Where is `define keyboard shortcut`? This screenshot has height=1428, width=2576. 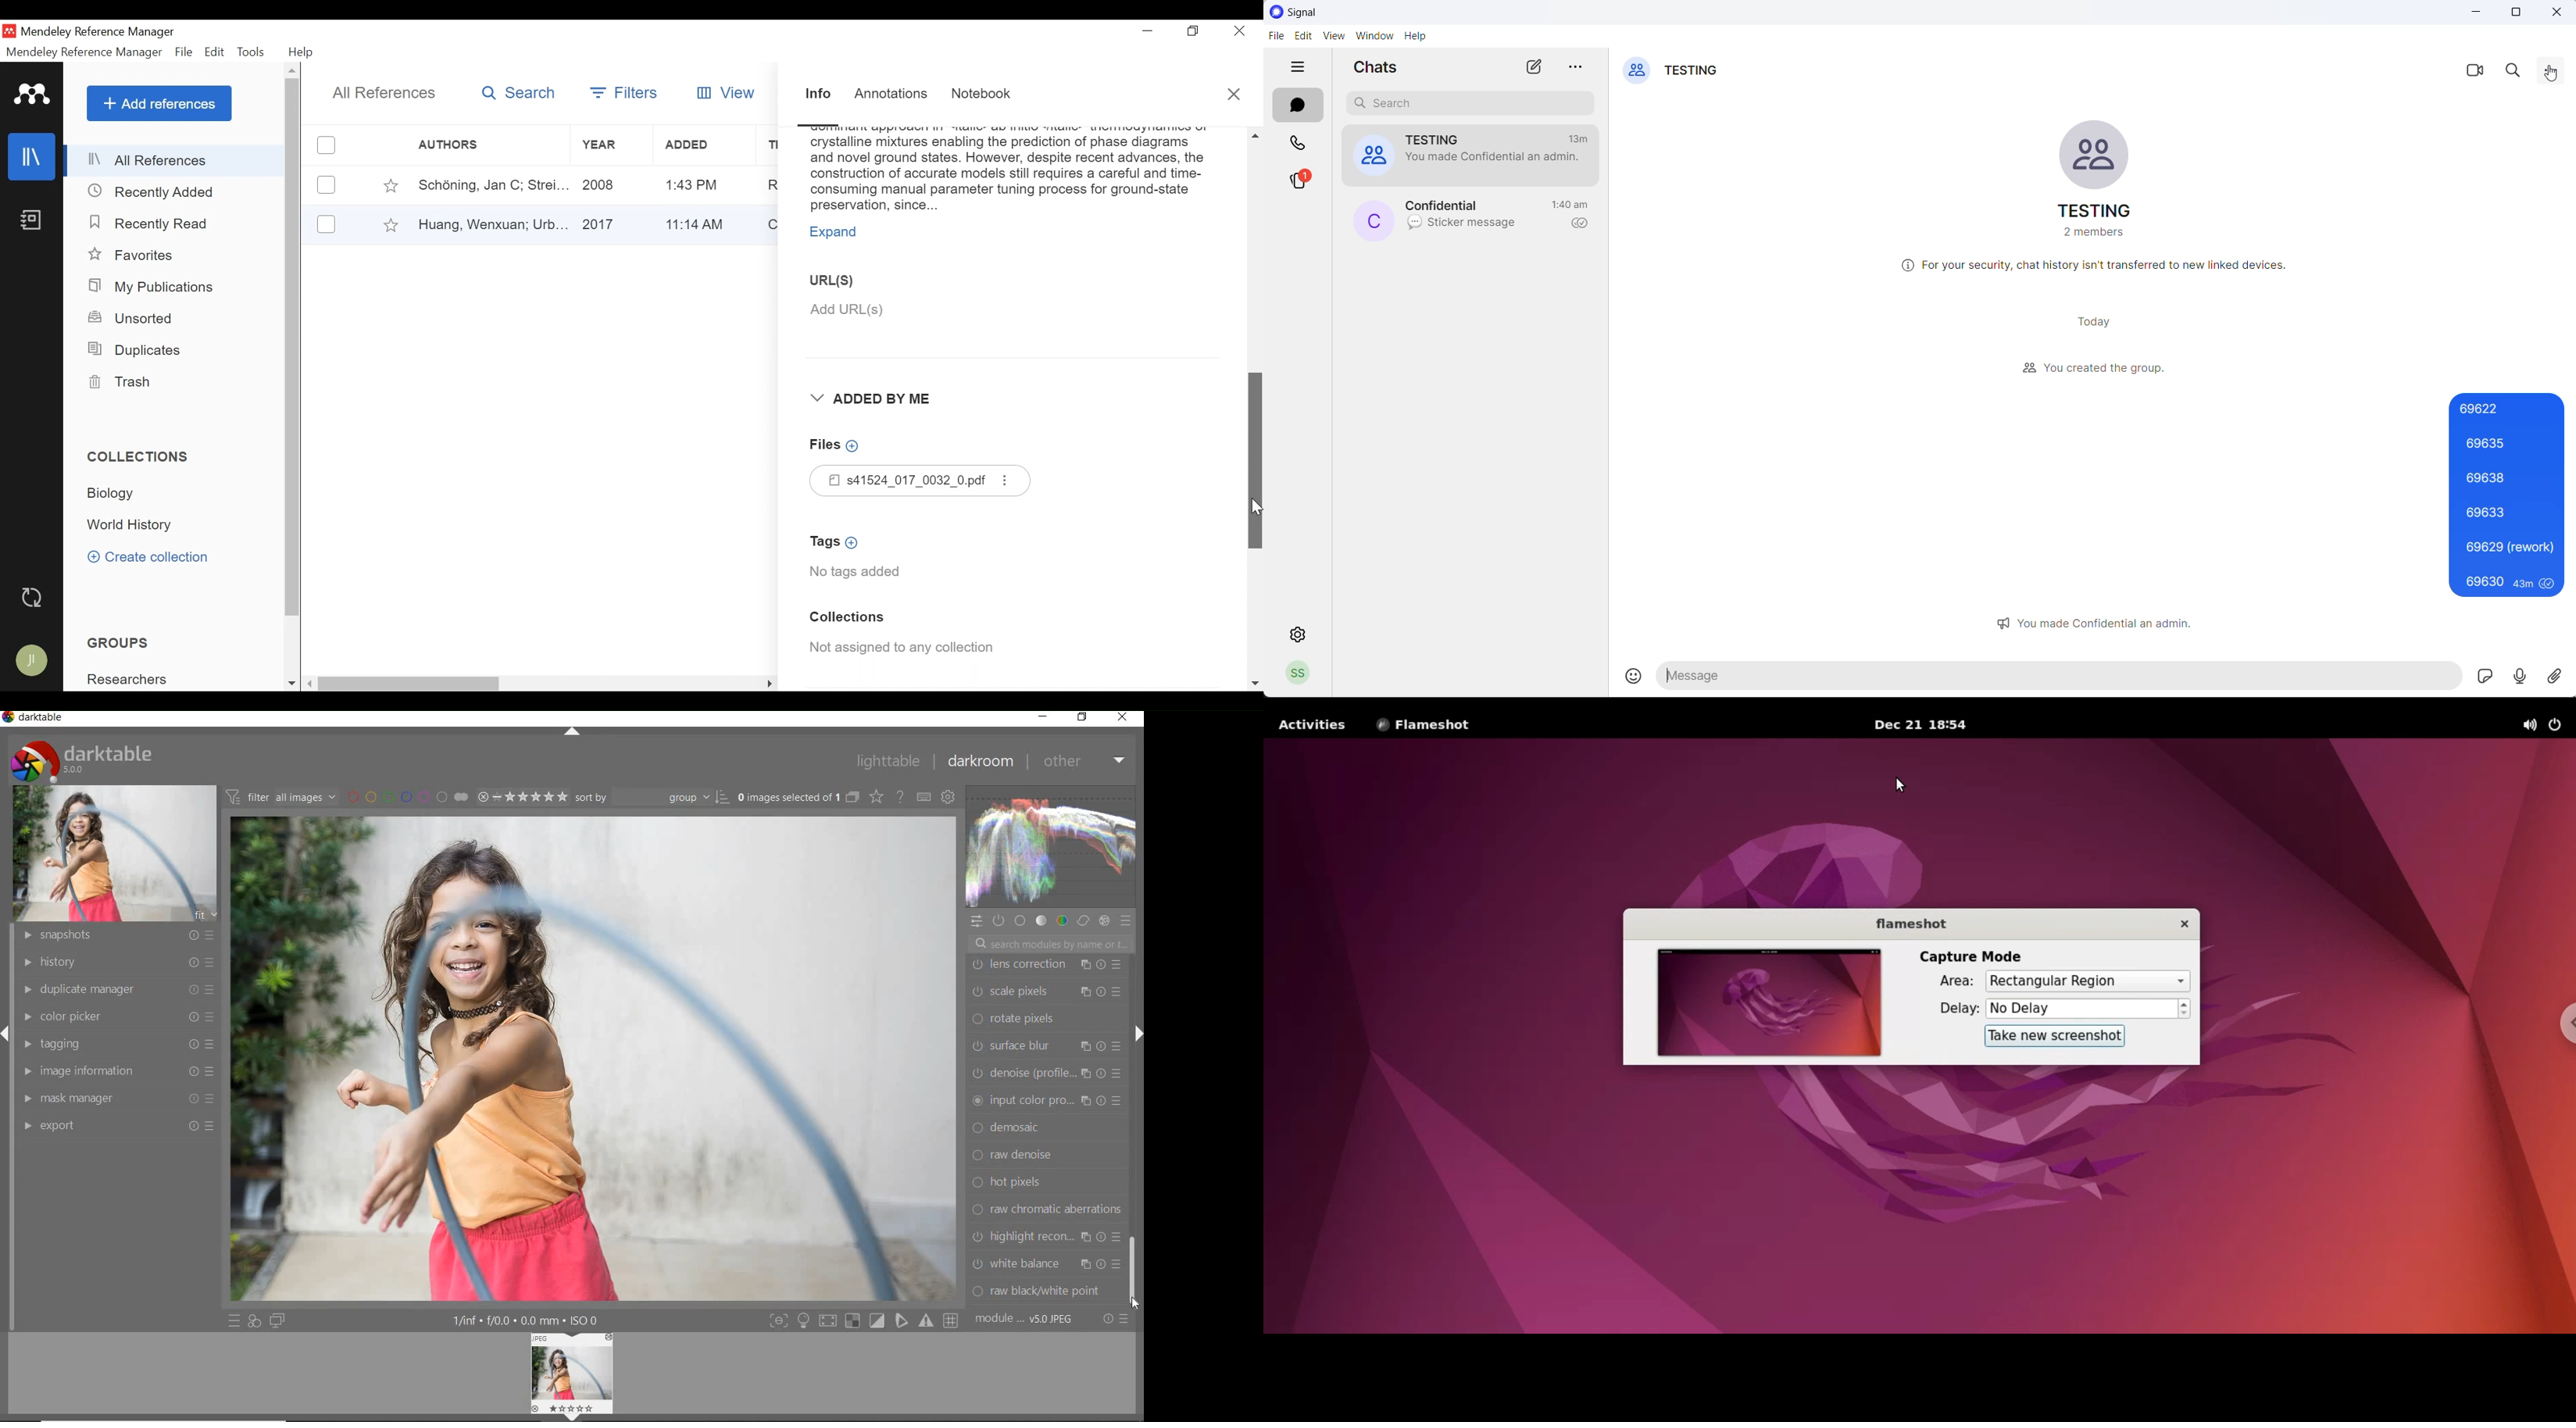 define keyboard shortcut is located at coordinates (923, 797).